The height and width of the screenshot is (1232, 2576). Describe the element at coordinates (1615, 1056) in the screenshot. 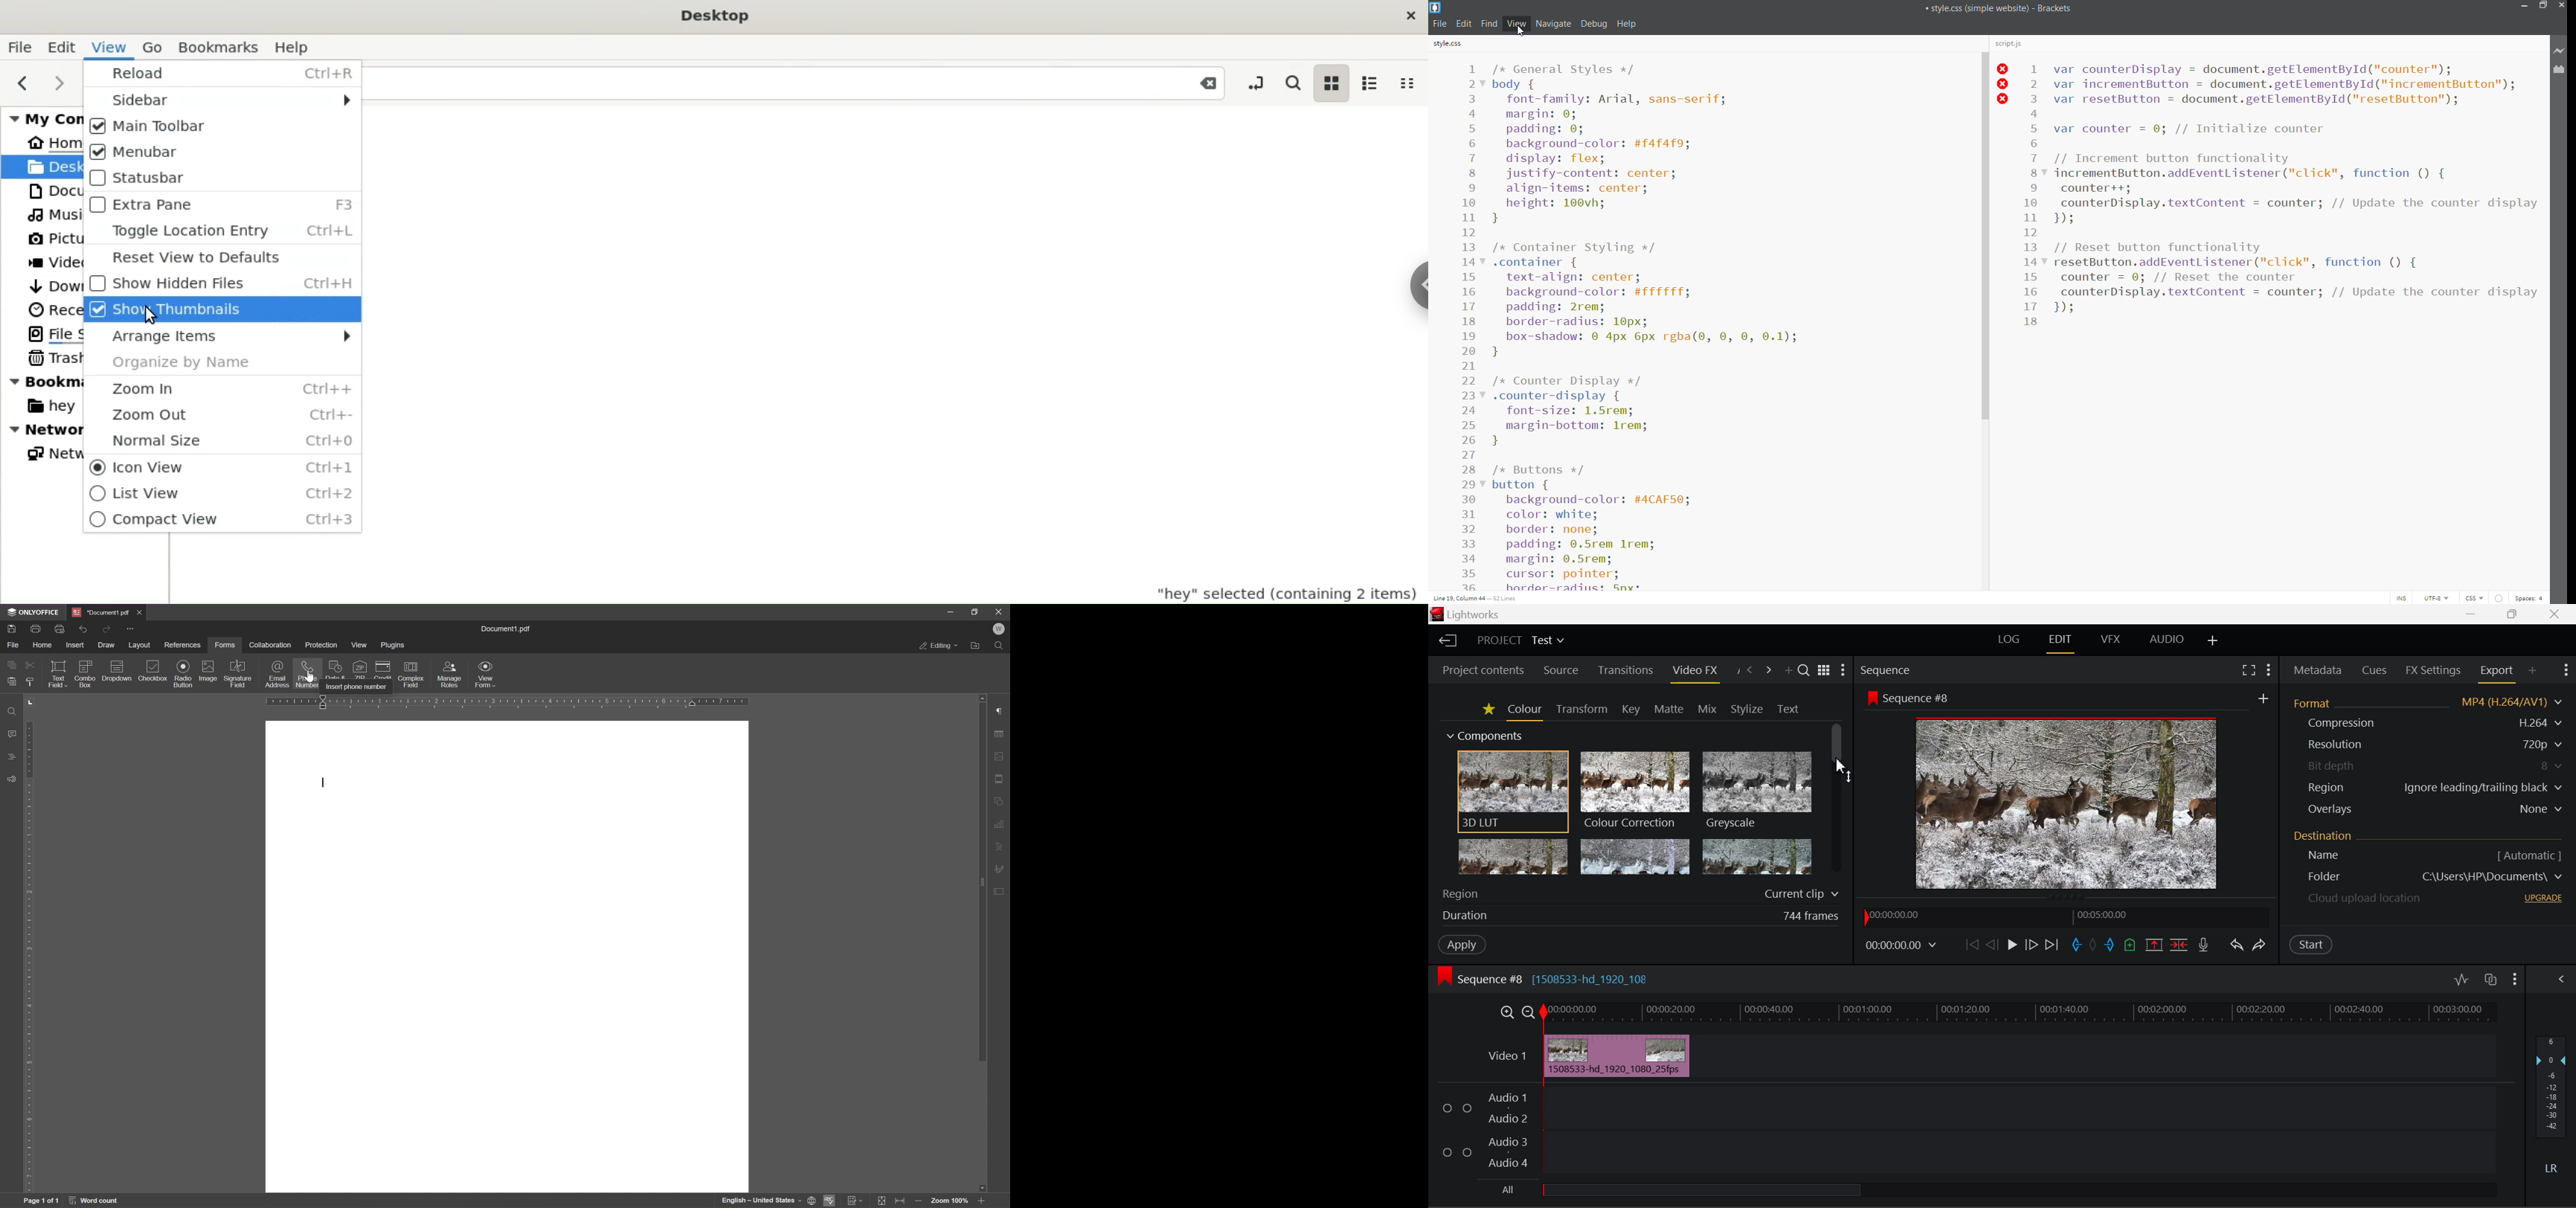

I see `Inserted Clip` at that location.